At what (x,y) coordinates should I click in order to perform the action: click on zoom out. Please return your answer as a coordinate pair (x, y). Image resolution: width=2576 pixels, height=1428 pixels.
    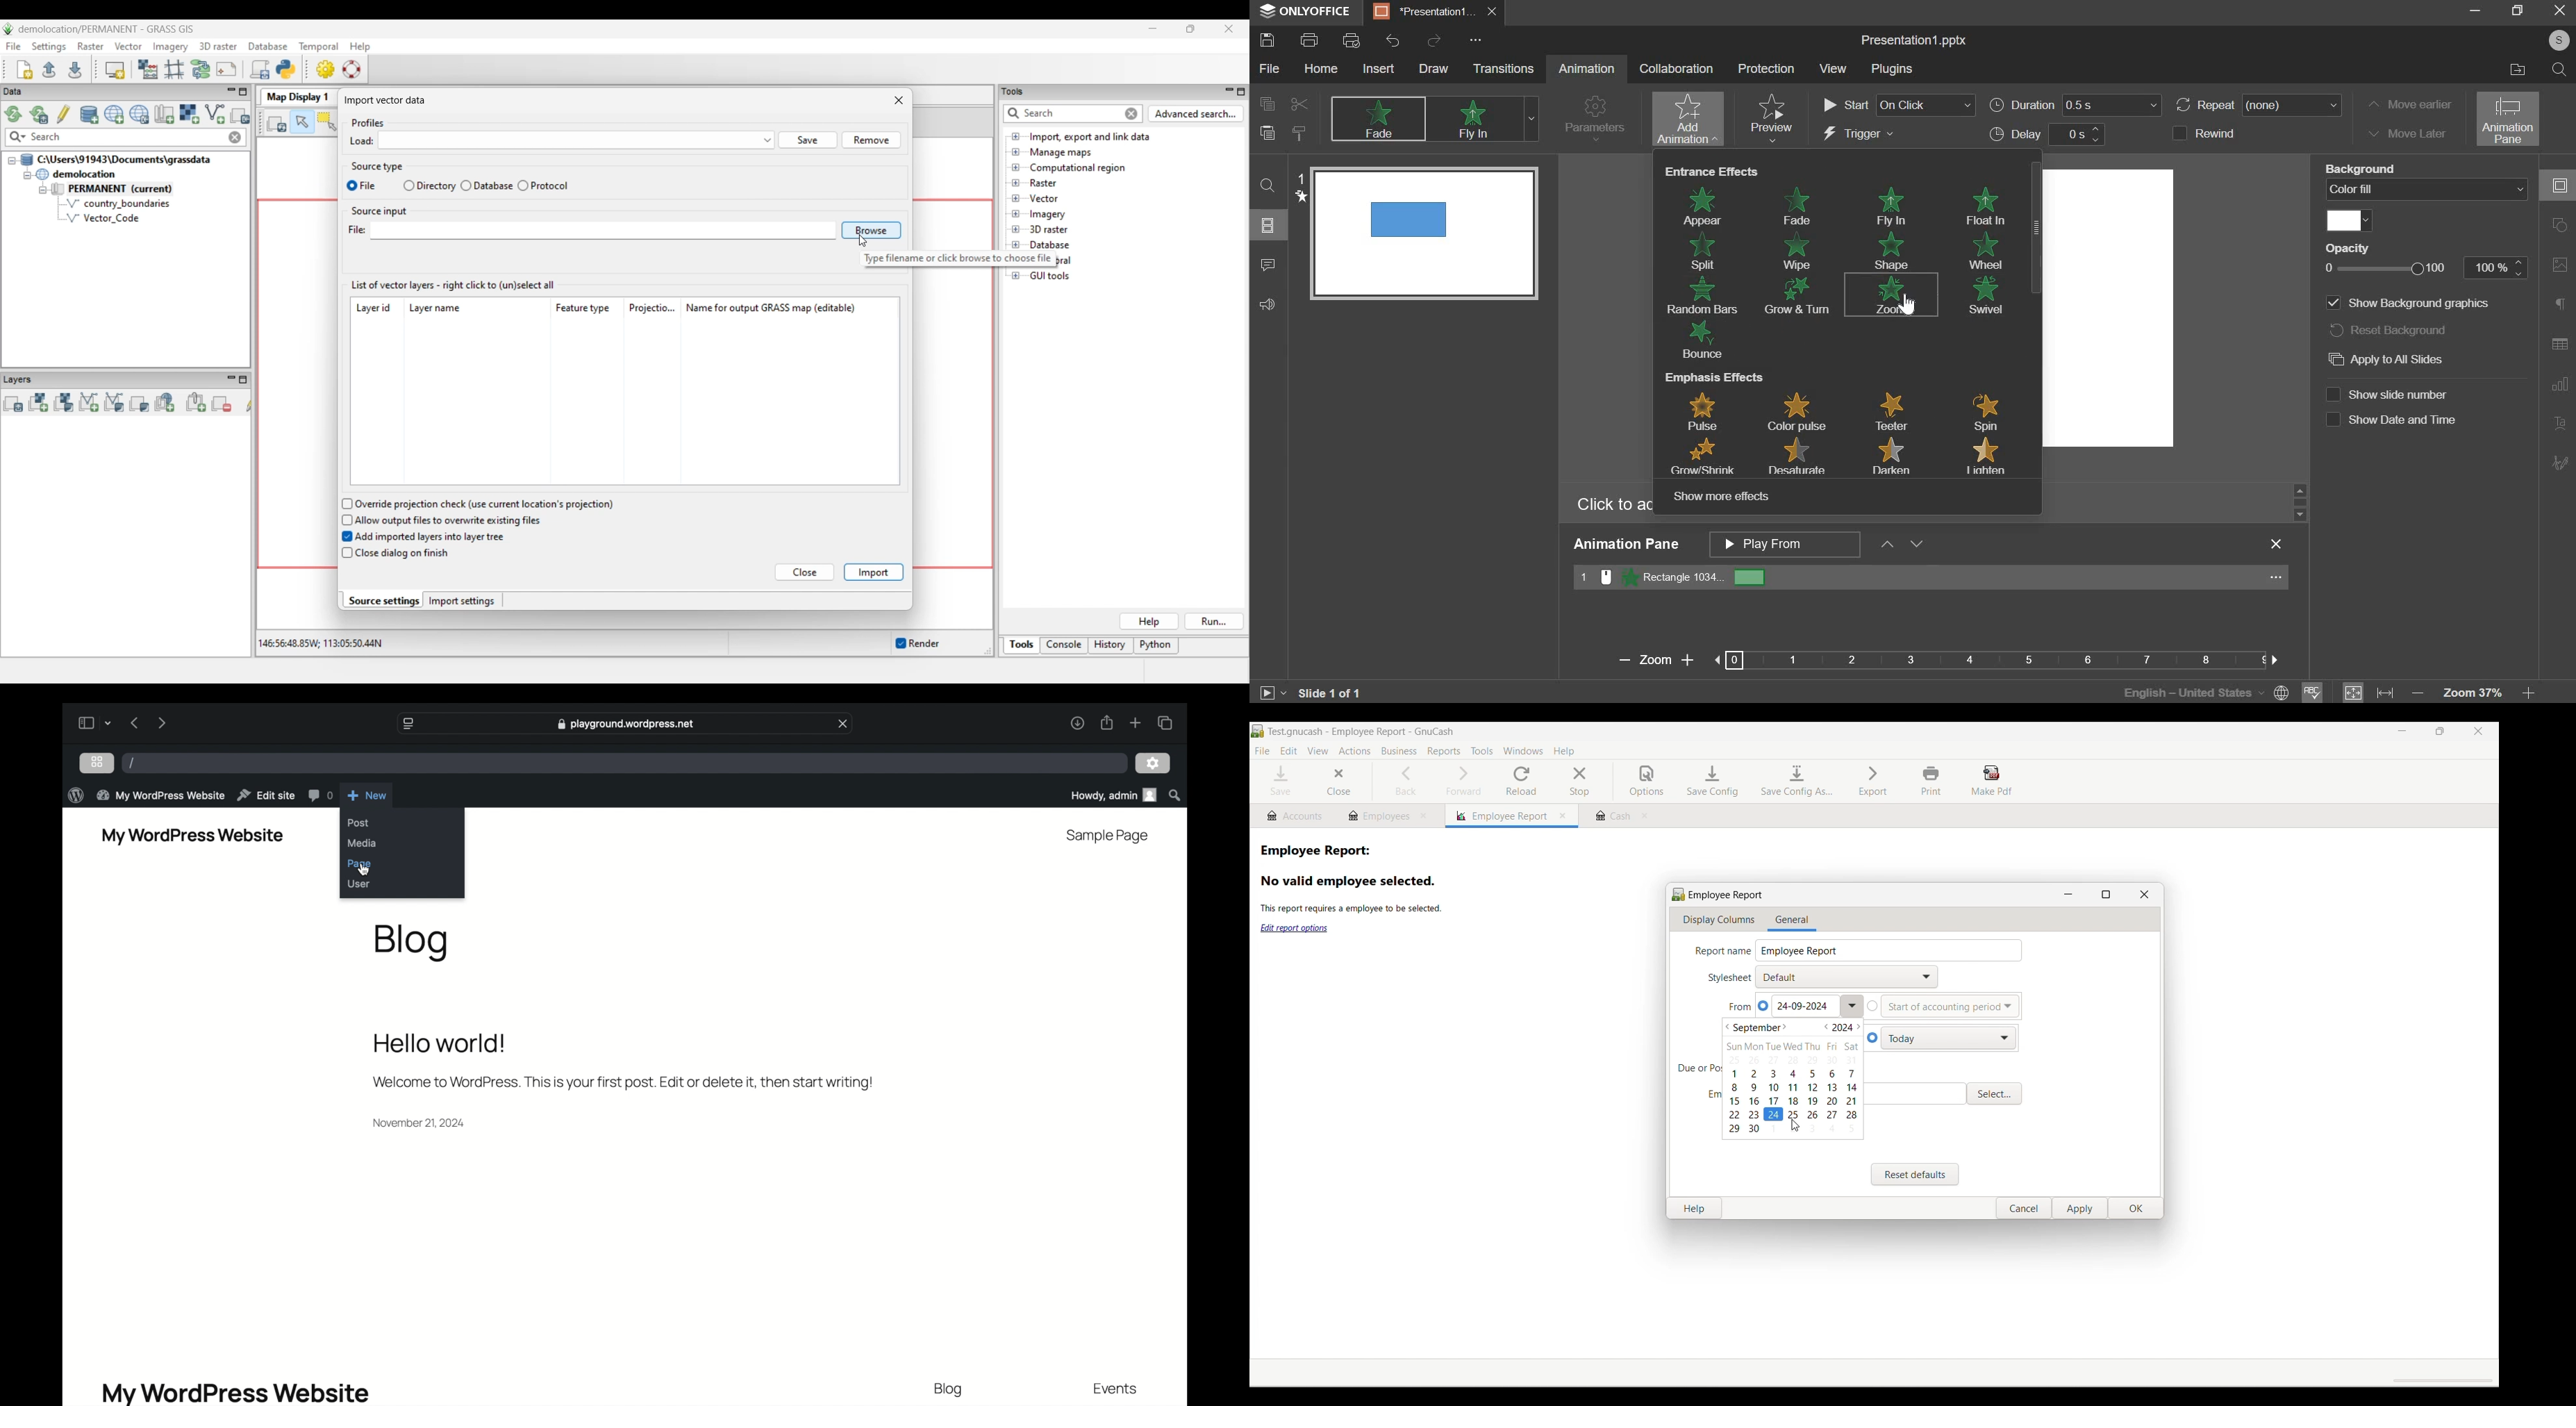
    Looking at the image, I should click on (2418, 690).